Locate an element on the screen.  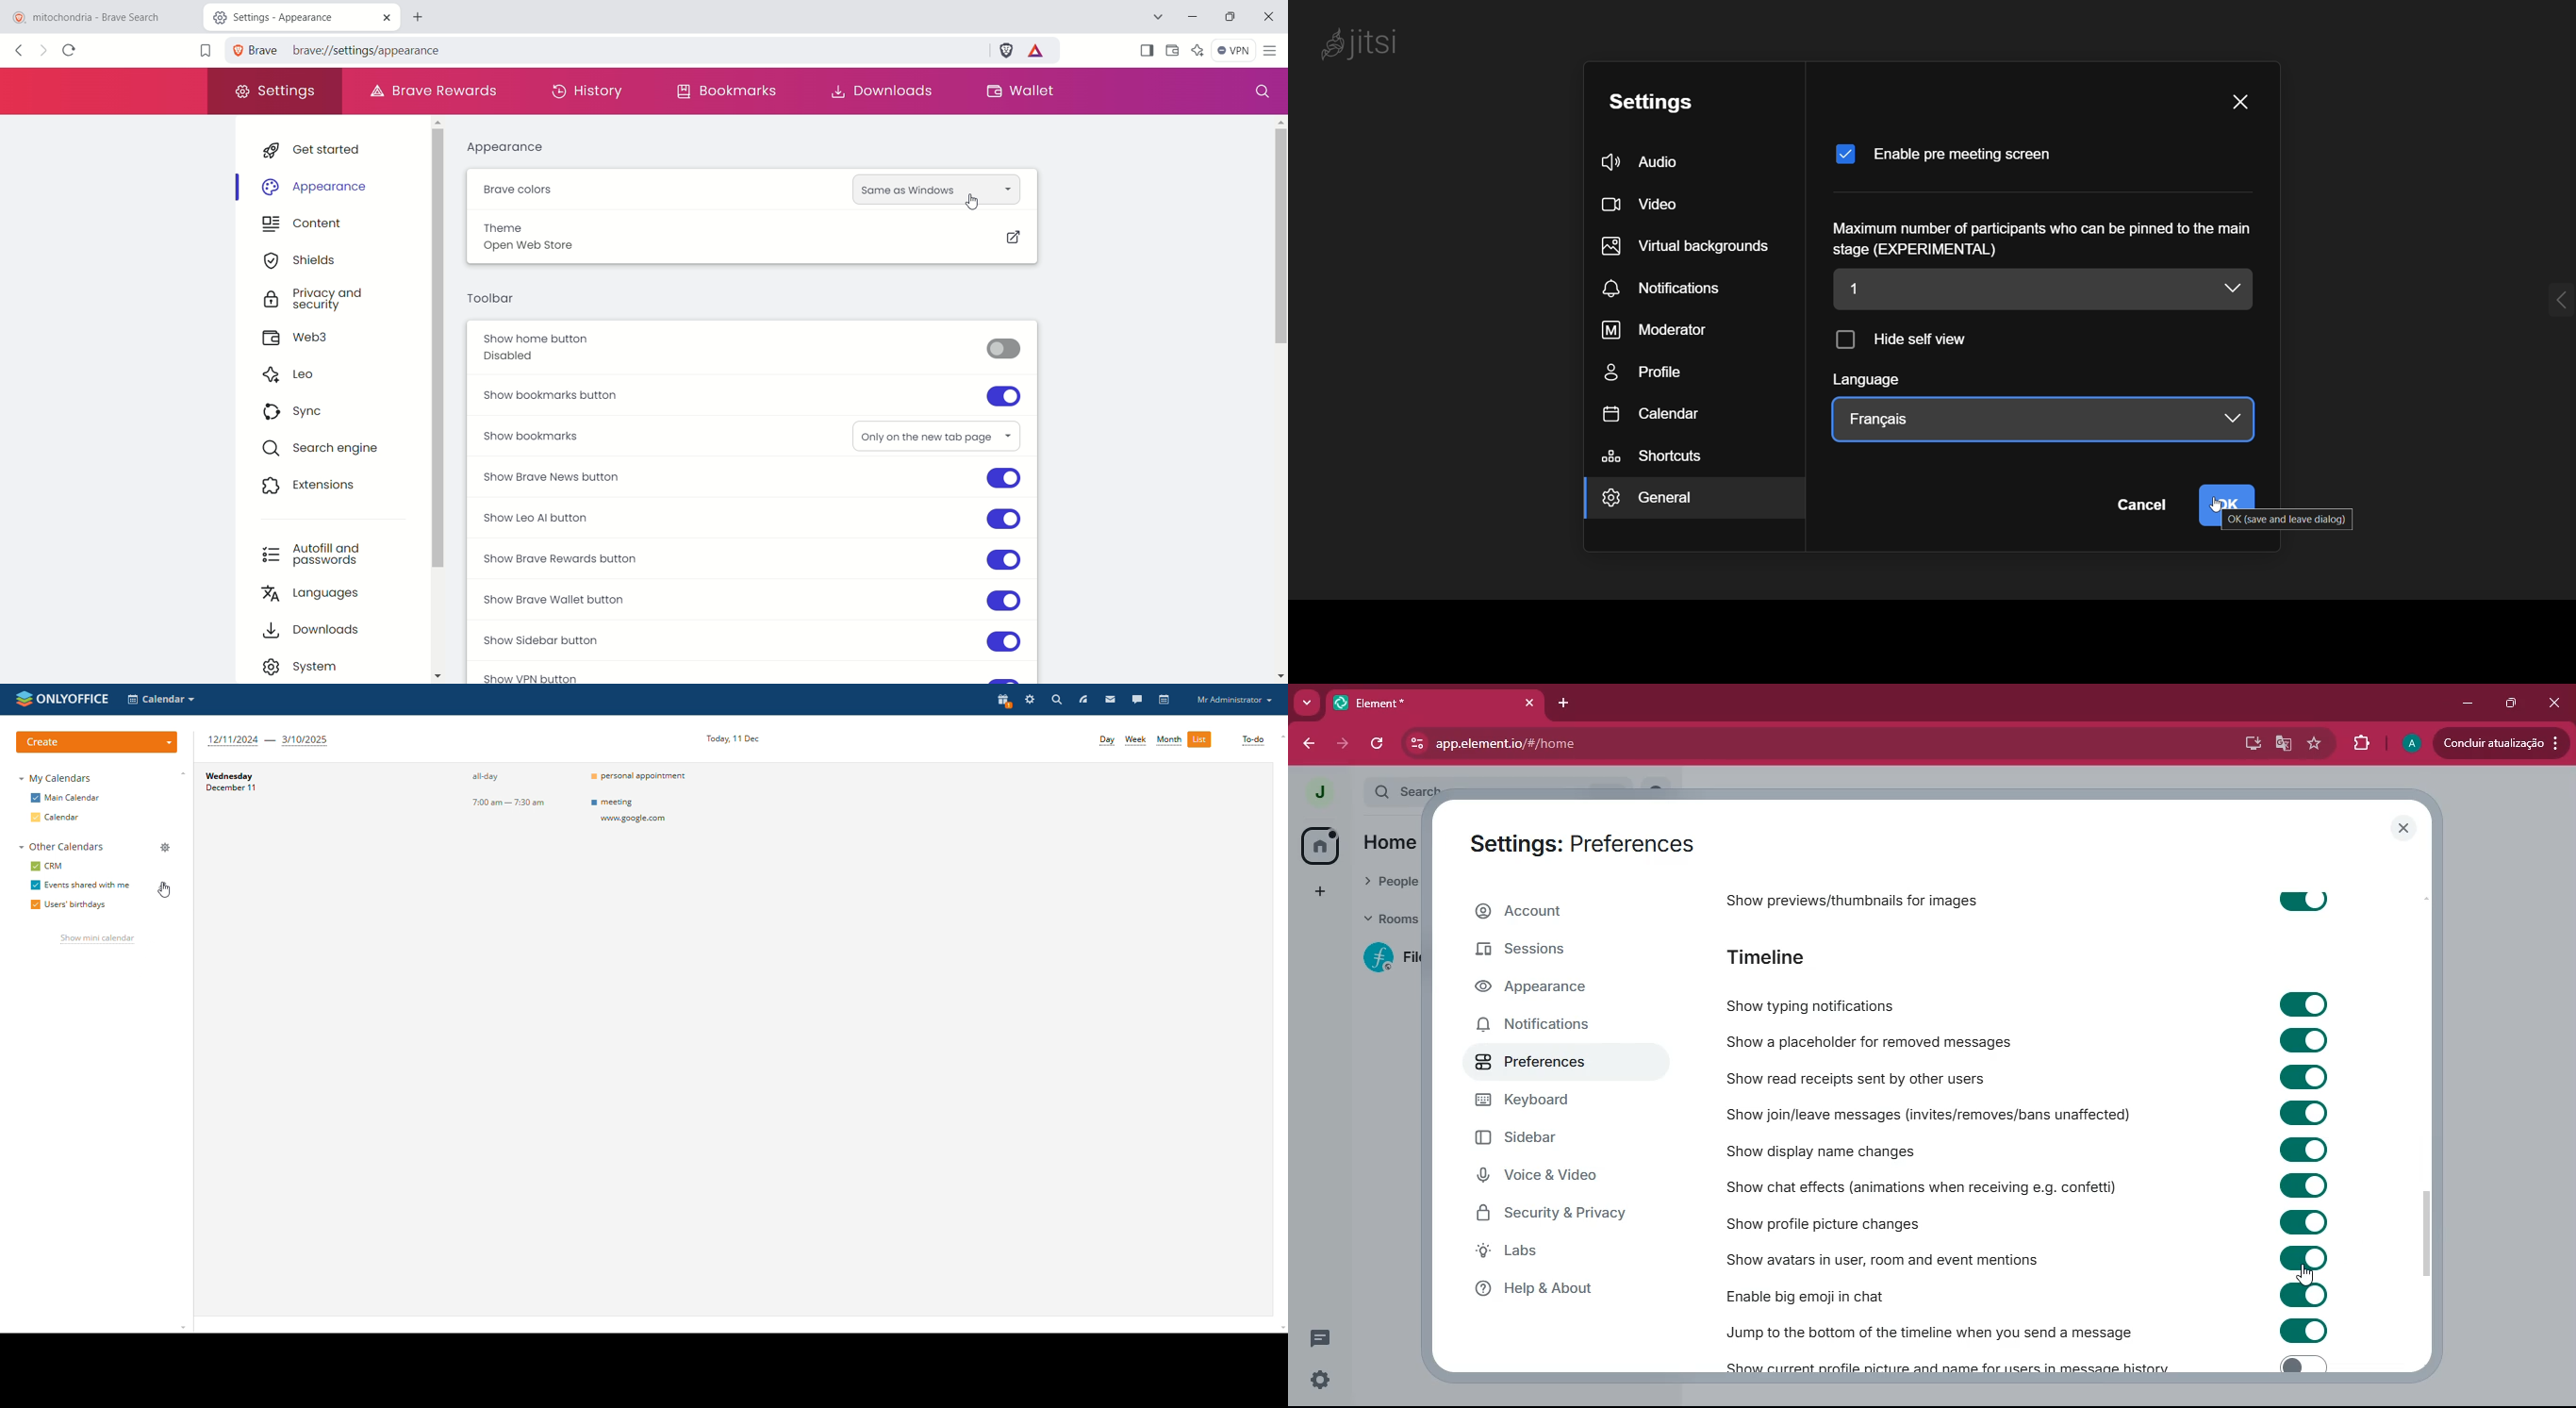
users' birthdays is located at coordinates (66, 904).